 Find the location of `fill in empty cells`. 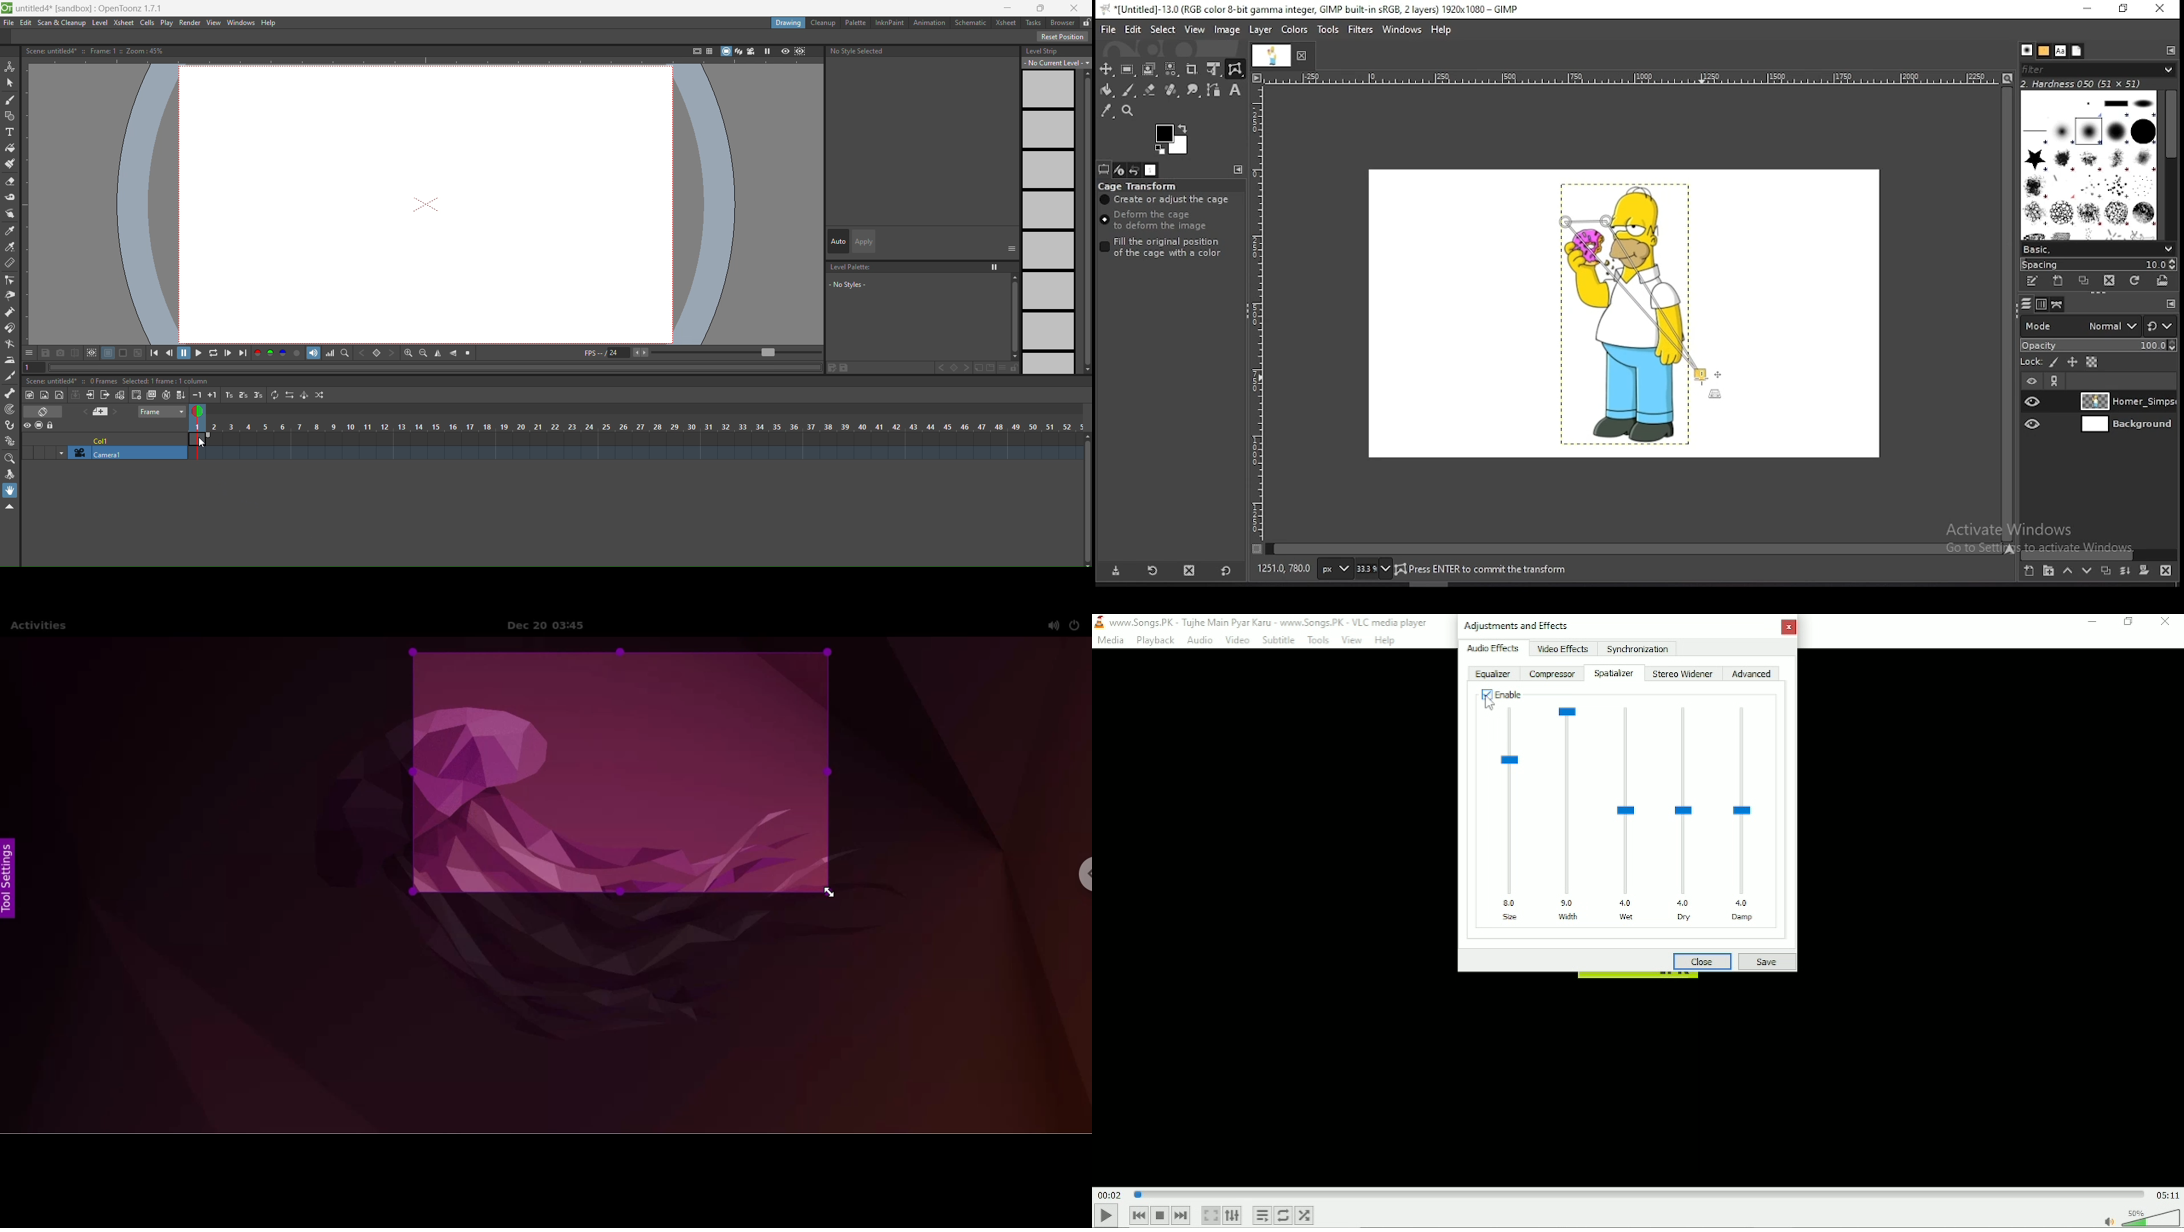

fill in empty cells is located at coordinates (180, 394).